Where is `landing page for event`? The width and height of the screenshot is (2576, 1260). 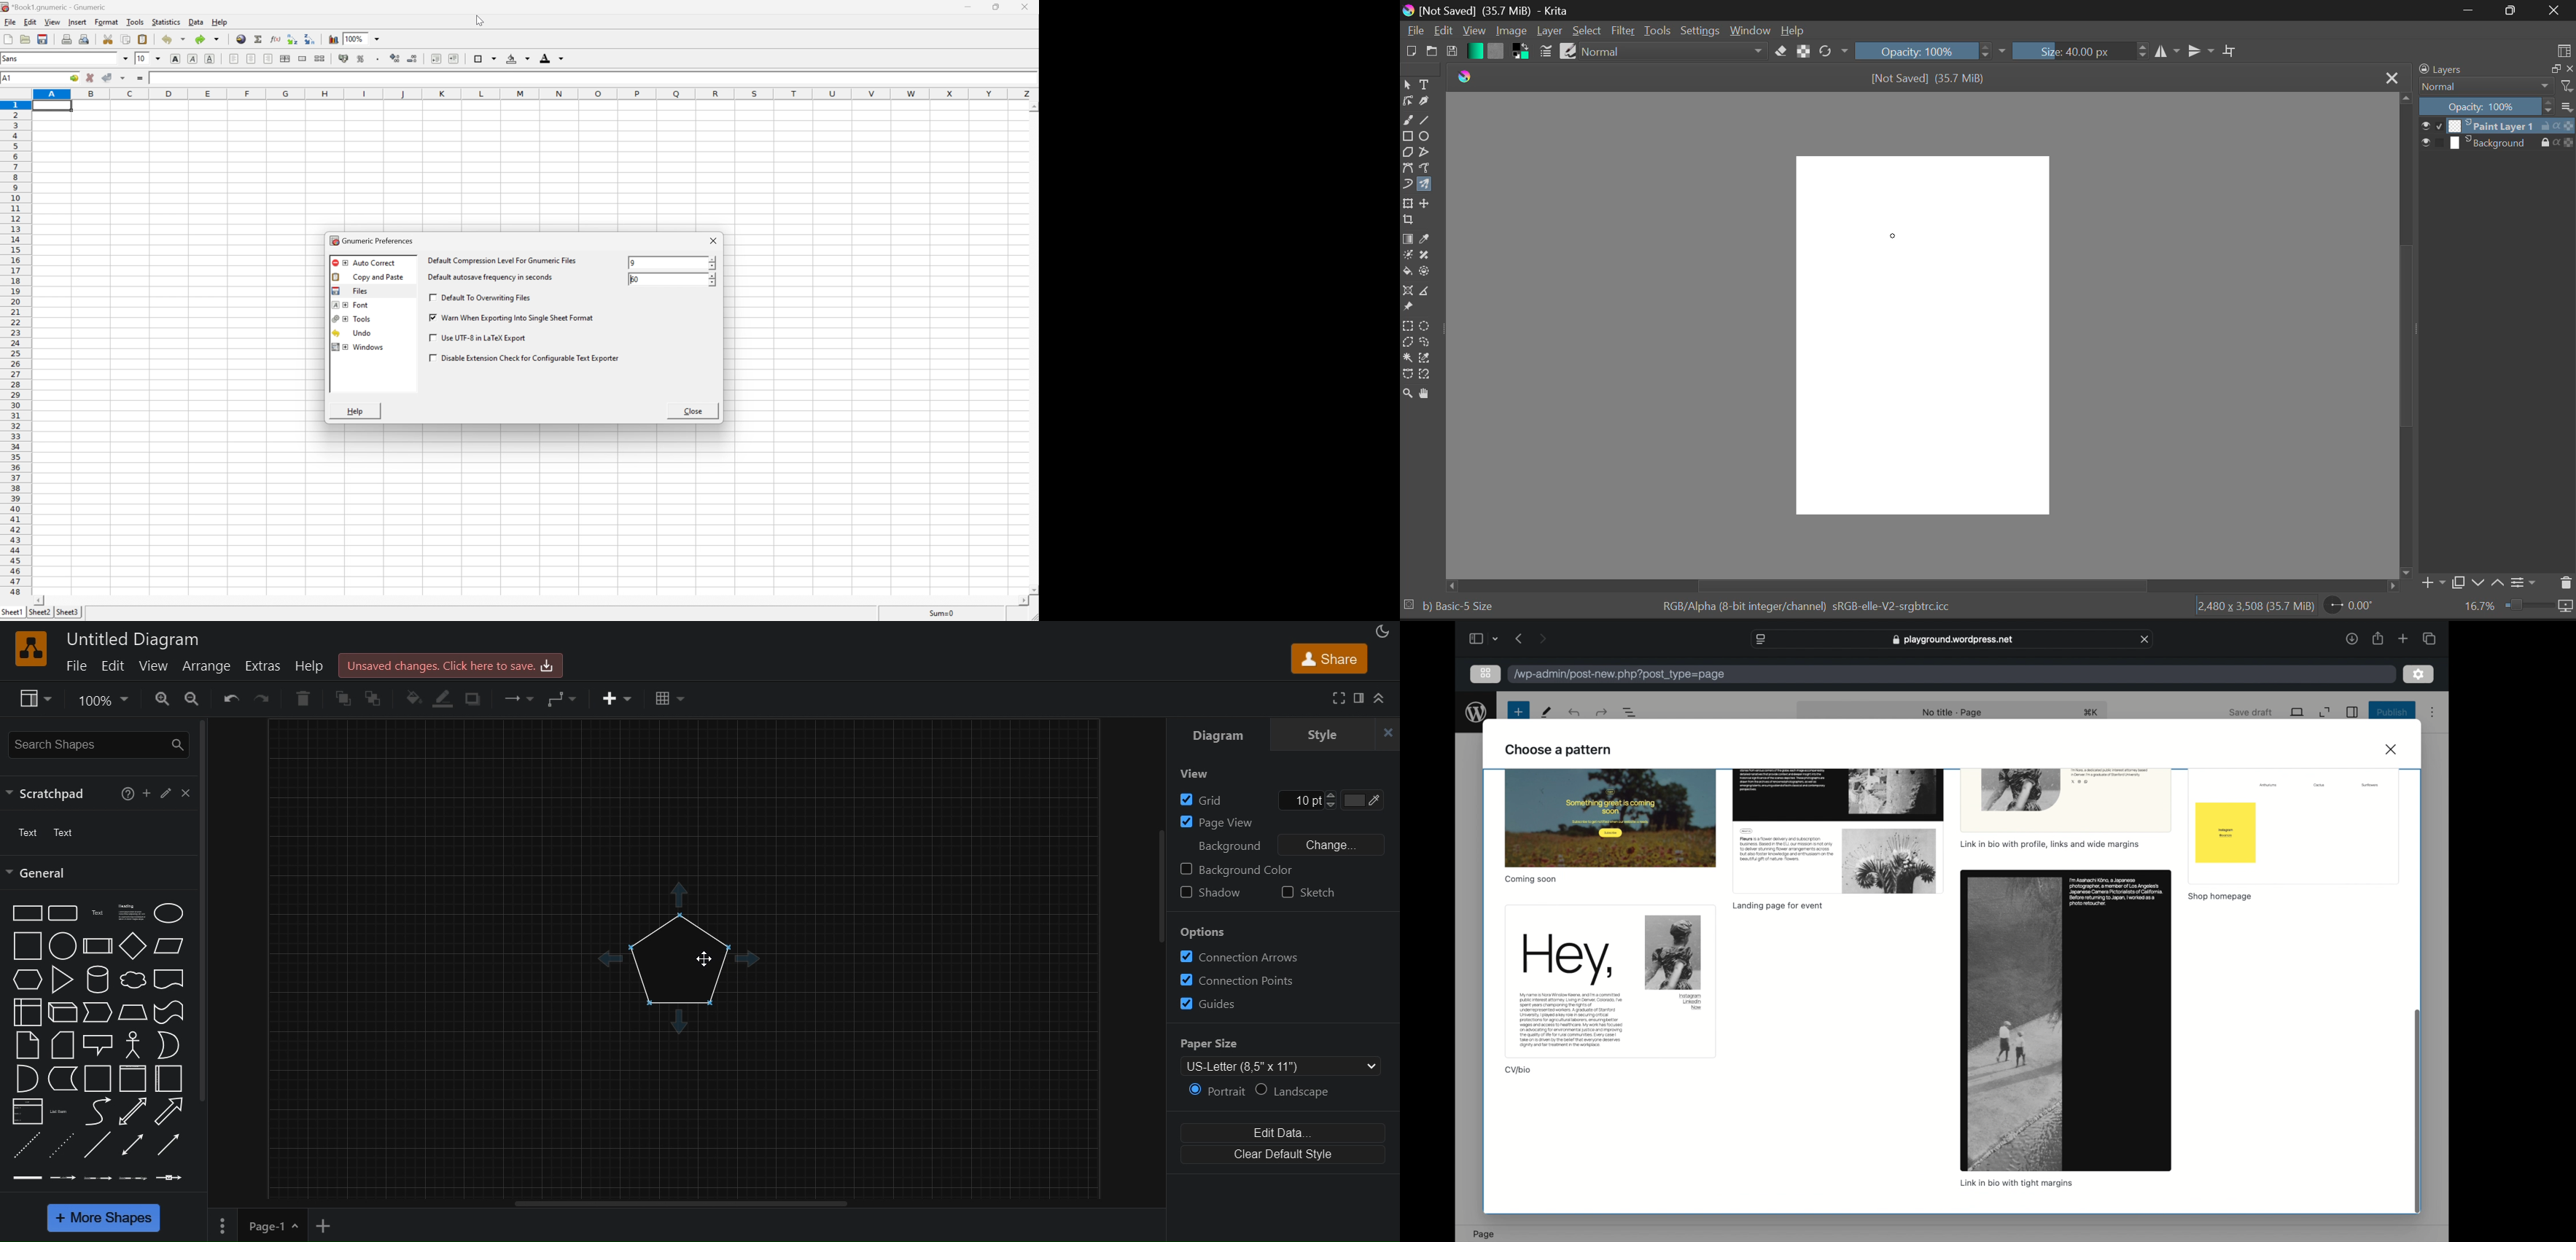
landing page for event is located at coordinates (1777, 906).